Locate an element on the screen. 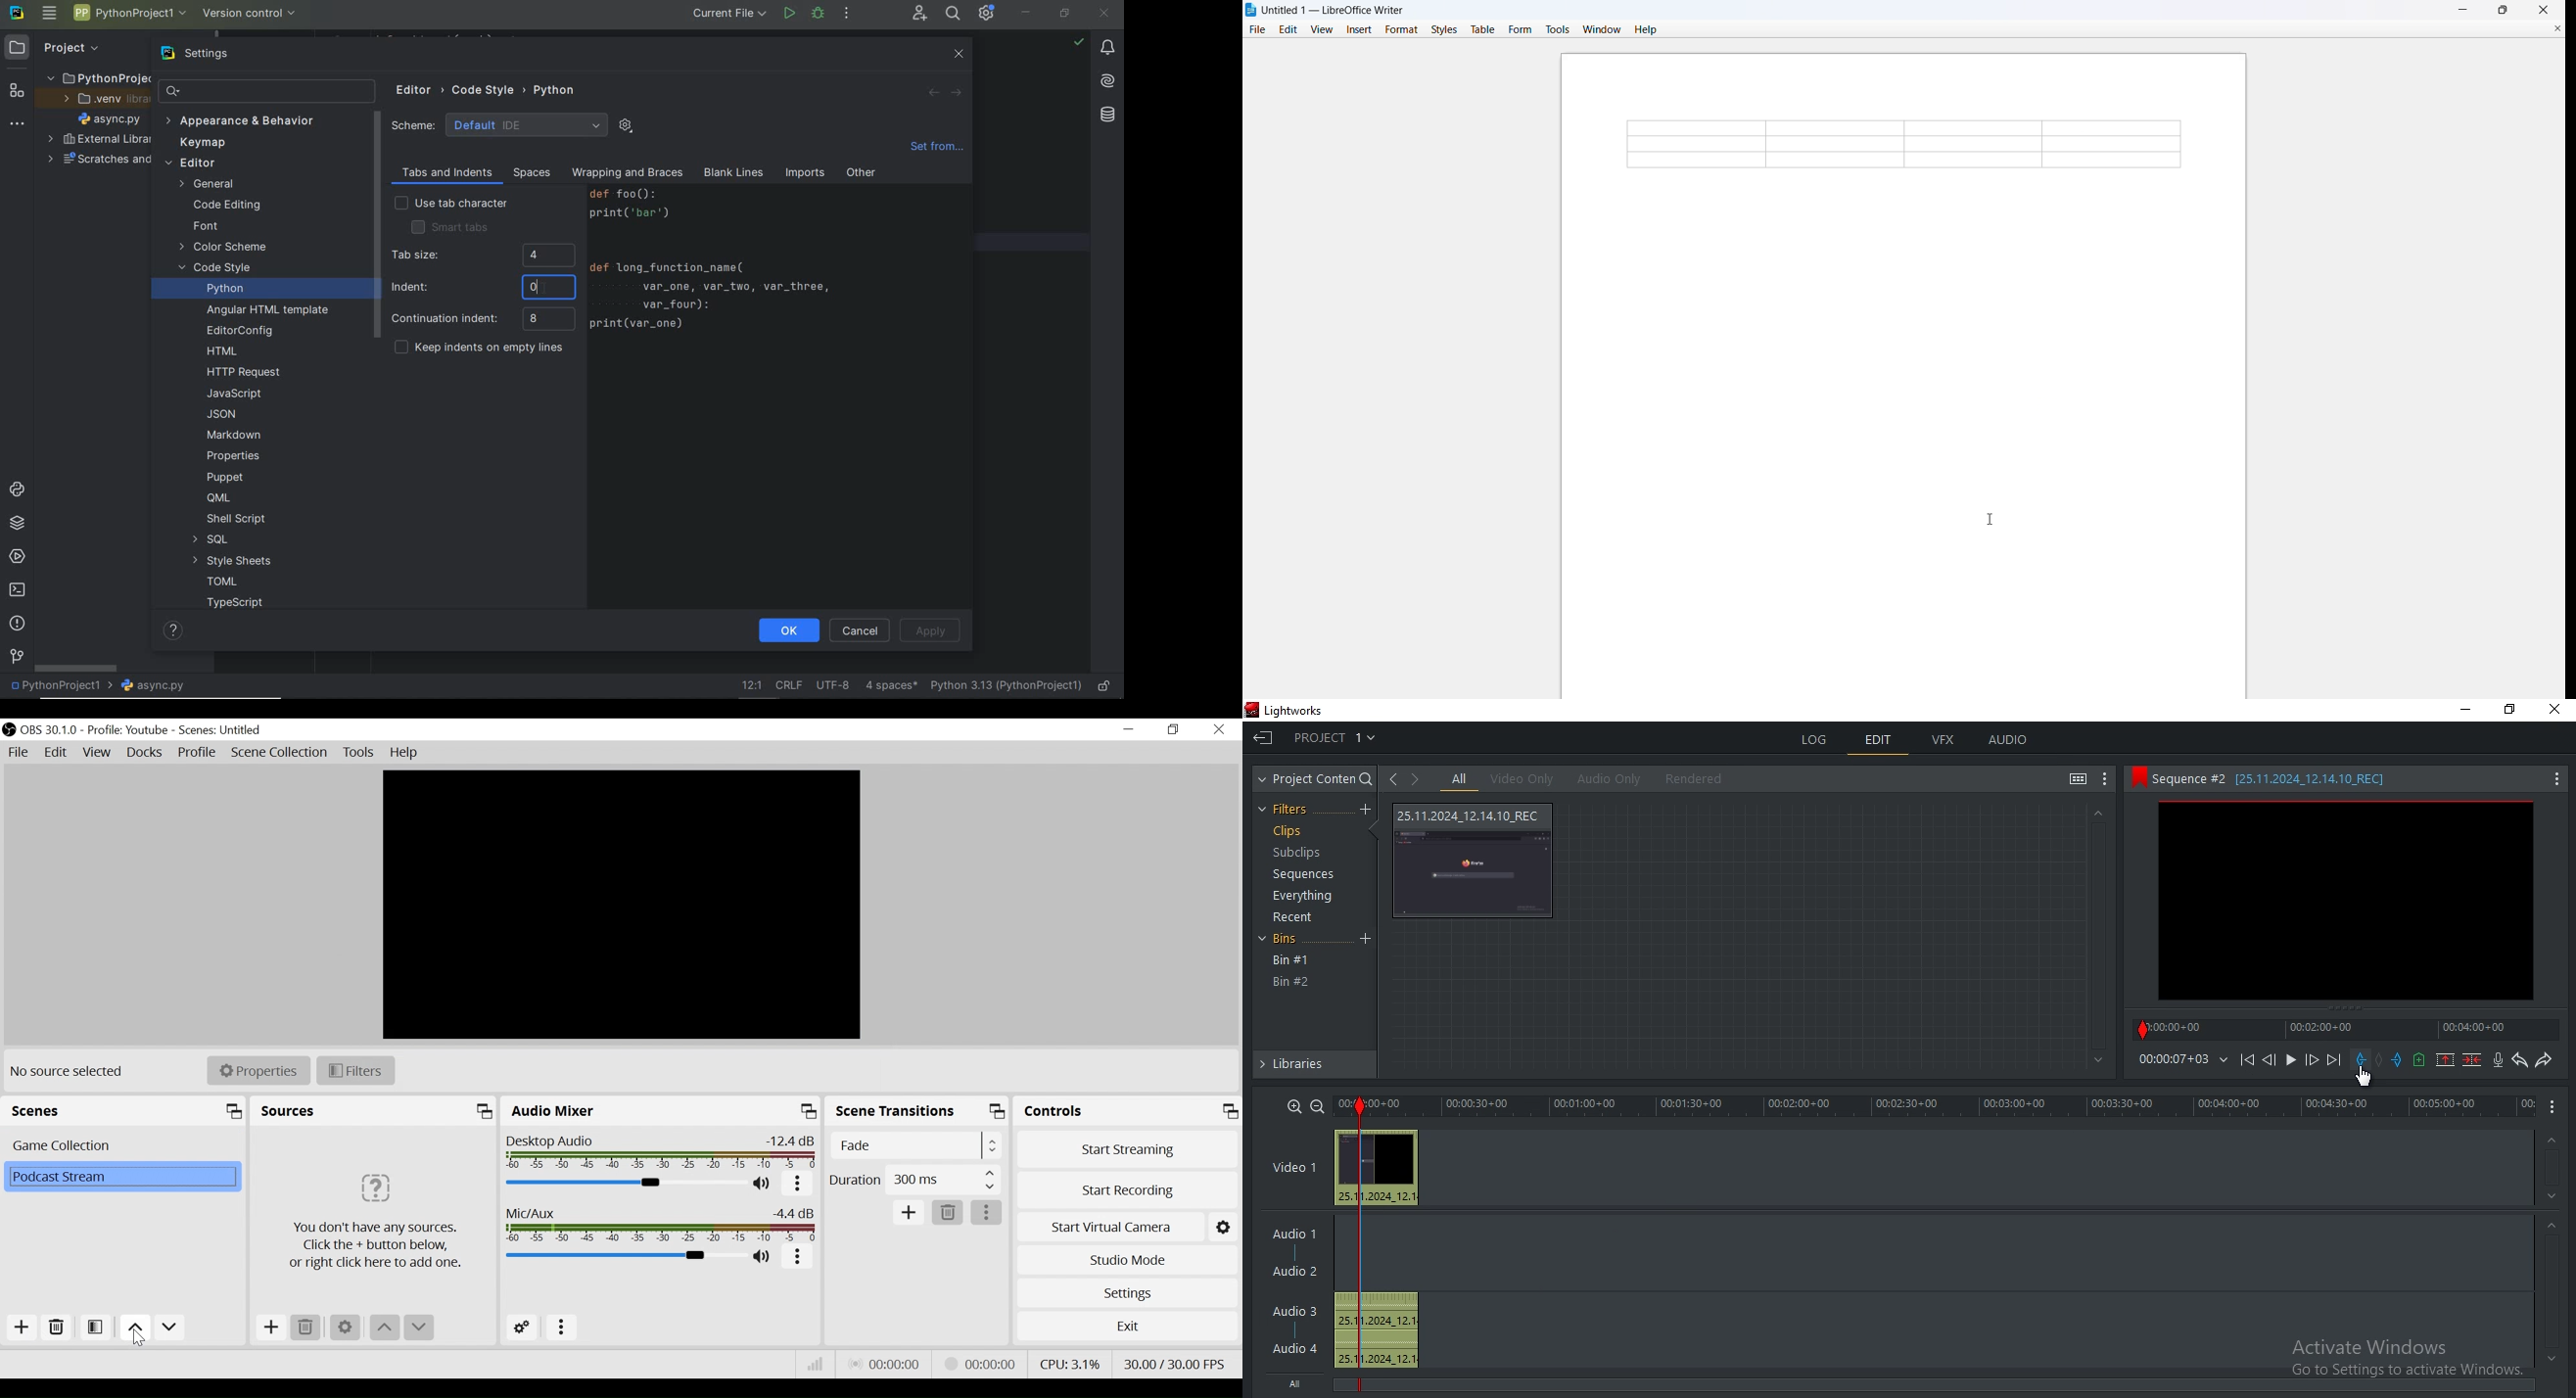  Live Status is located at coordinates (884, 1362).